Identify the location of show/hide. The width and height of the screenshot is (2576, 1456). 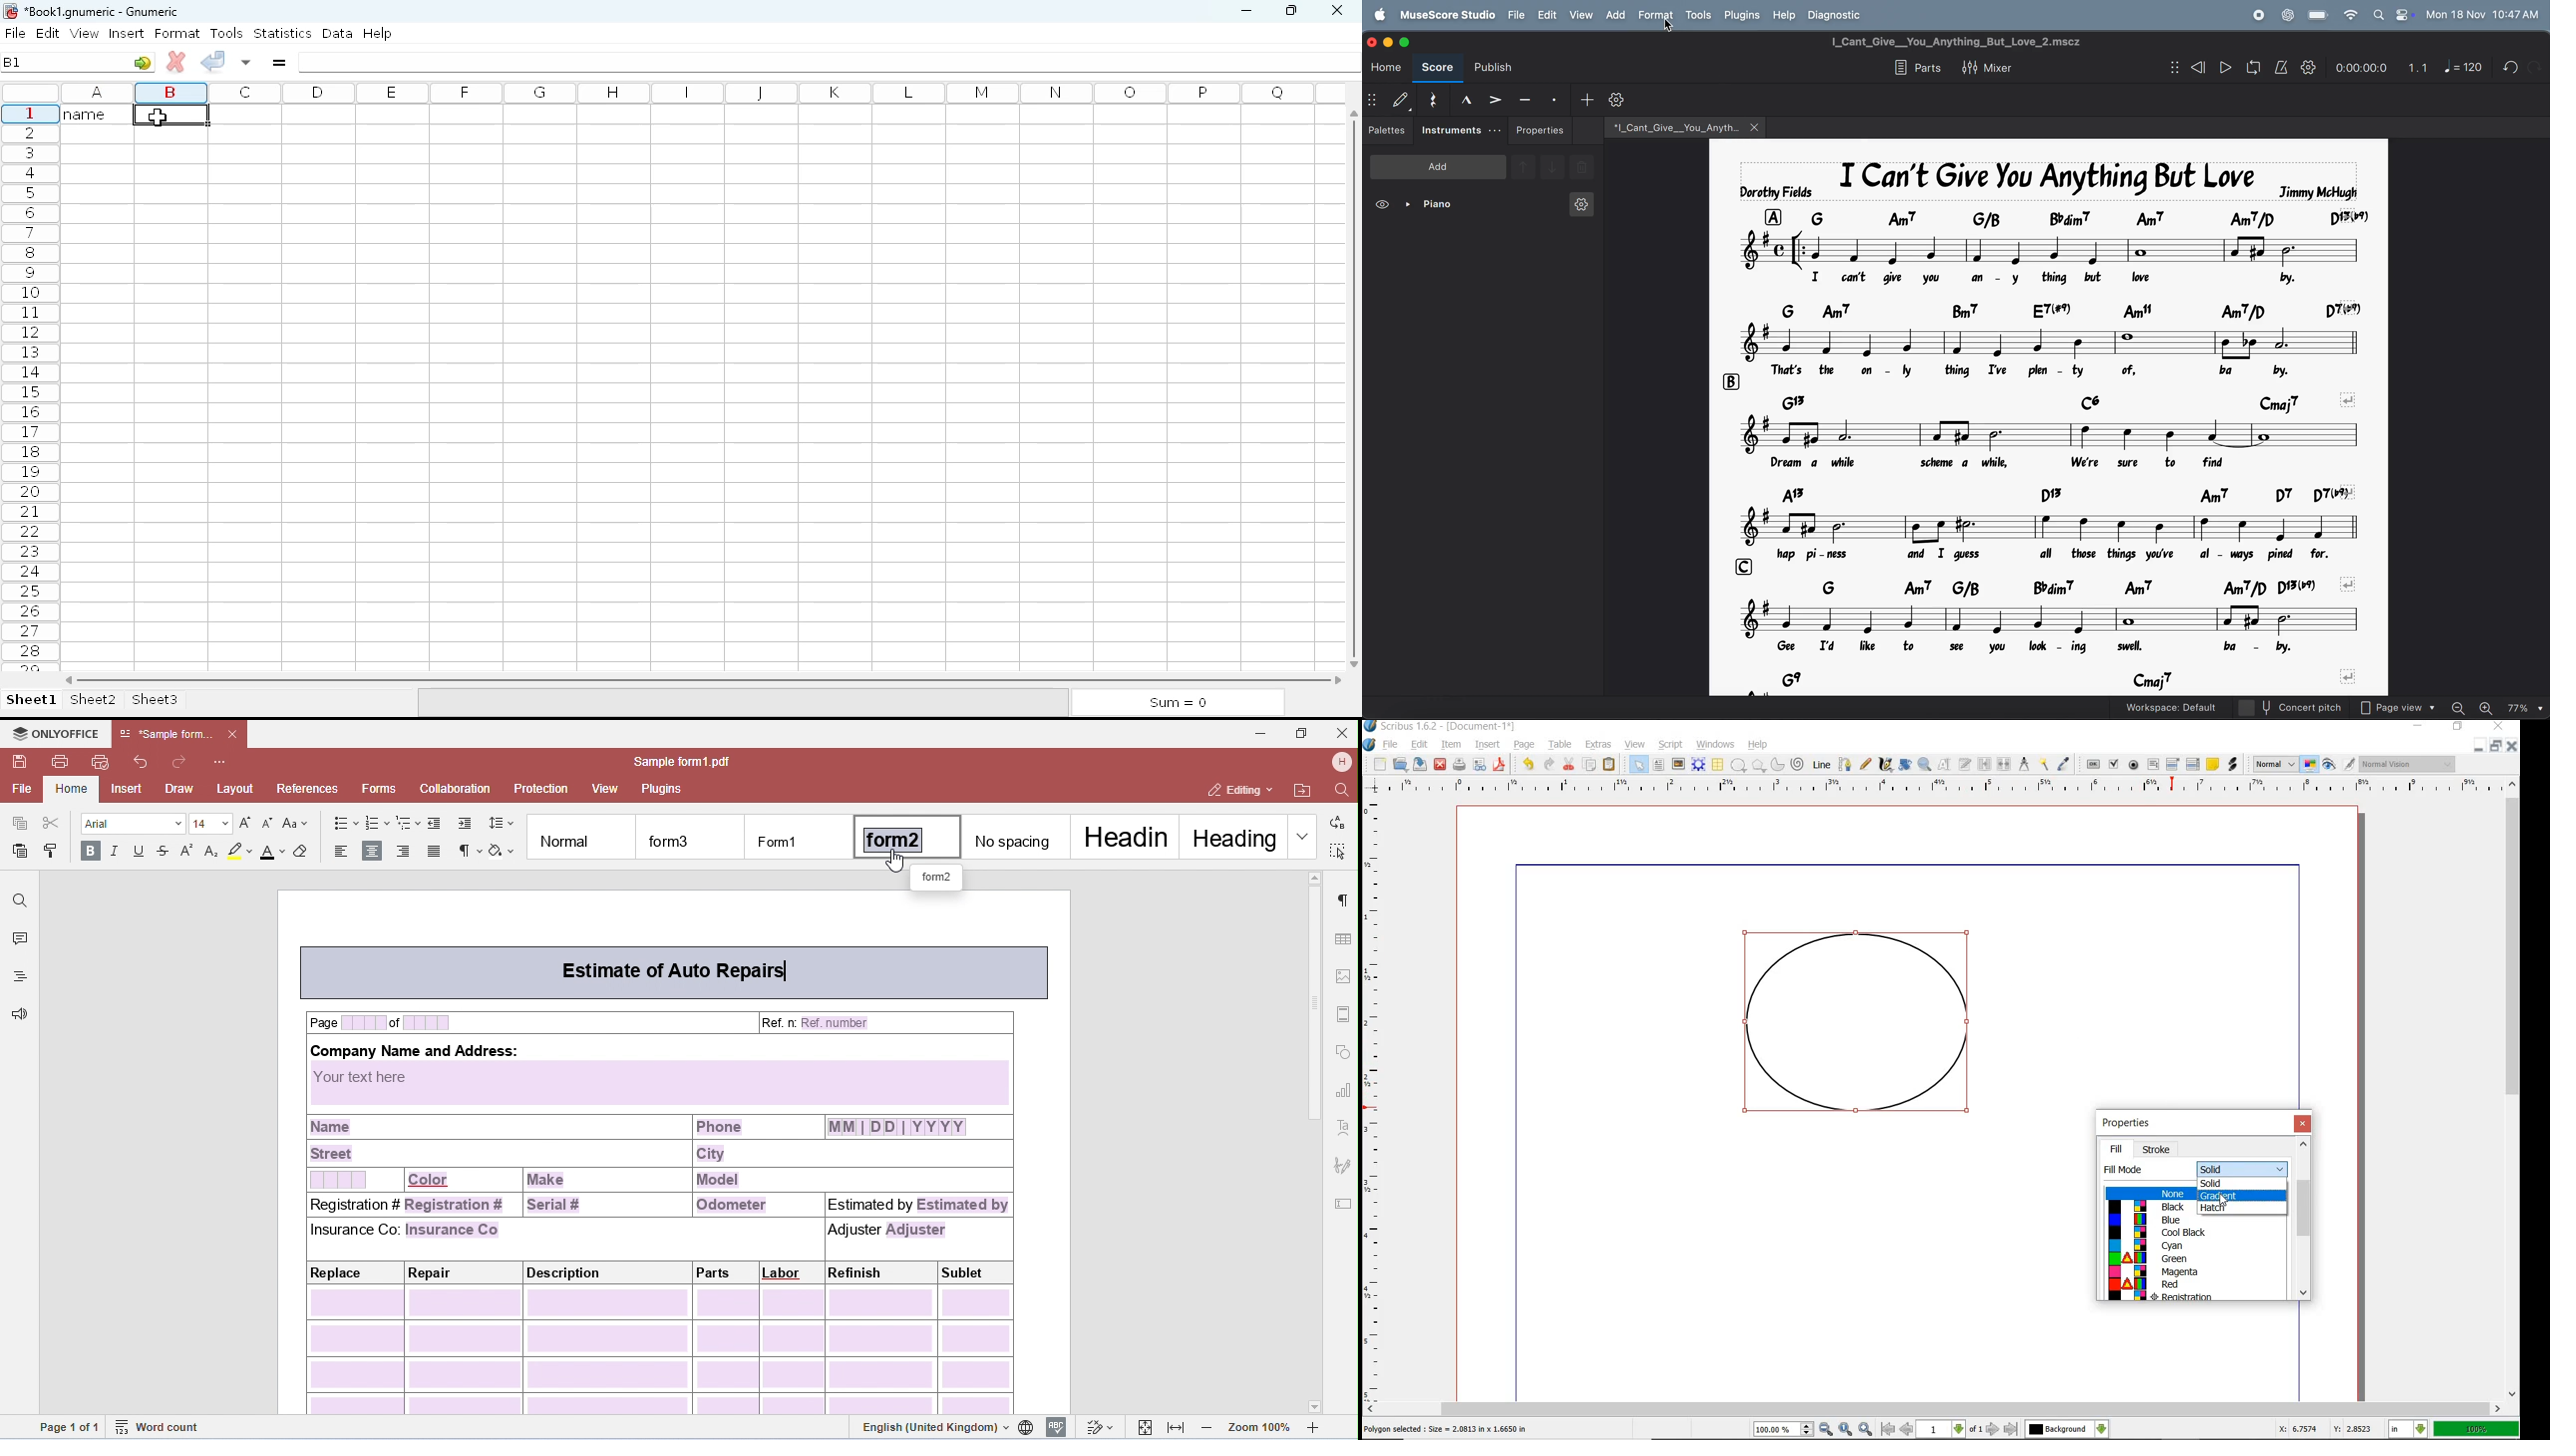
(2172, 68).